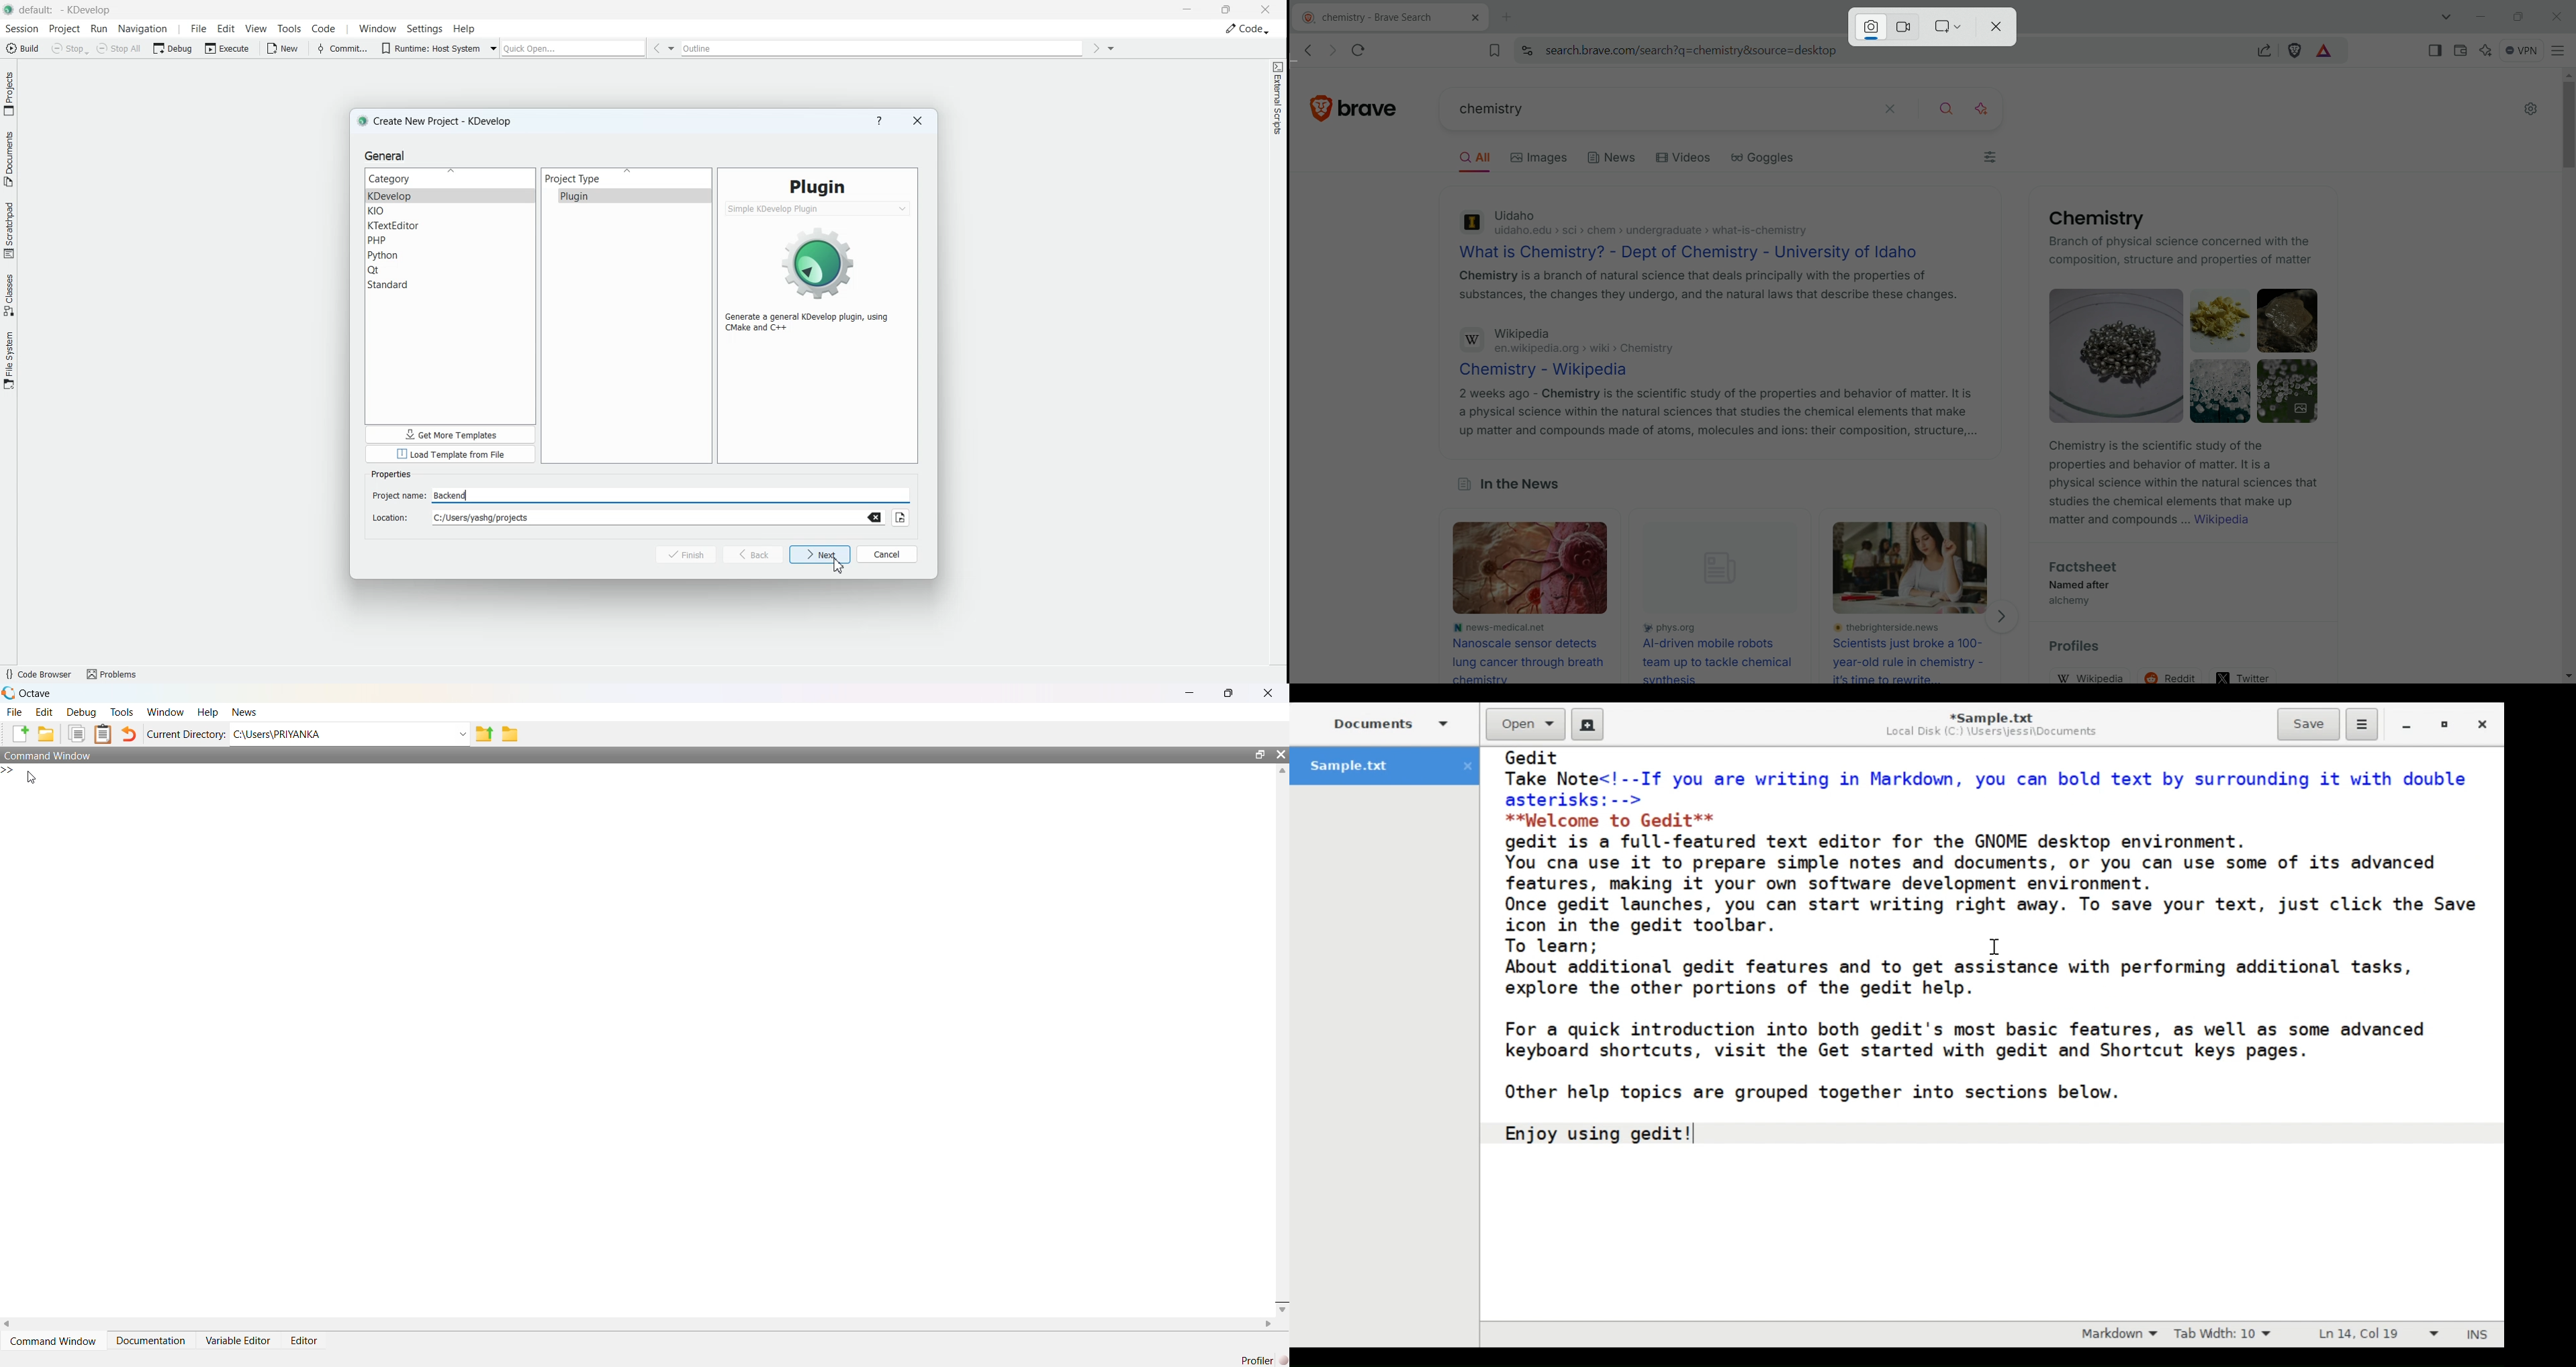 The height and width of the screenshot is (1372, 2576). Describe the element at coordinates (103, 733) in the screenshot. I see `clip board` at that location.